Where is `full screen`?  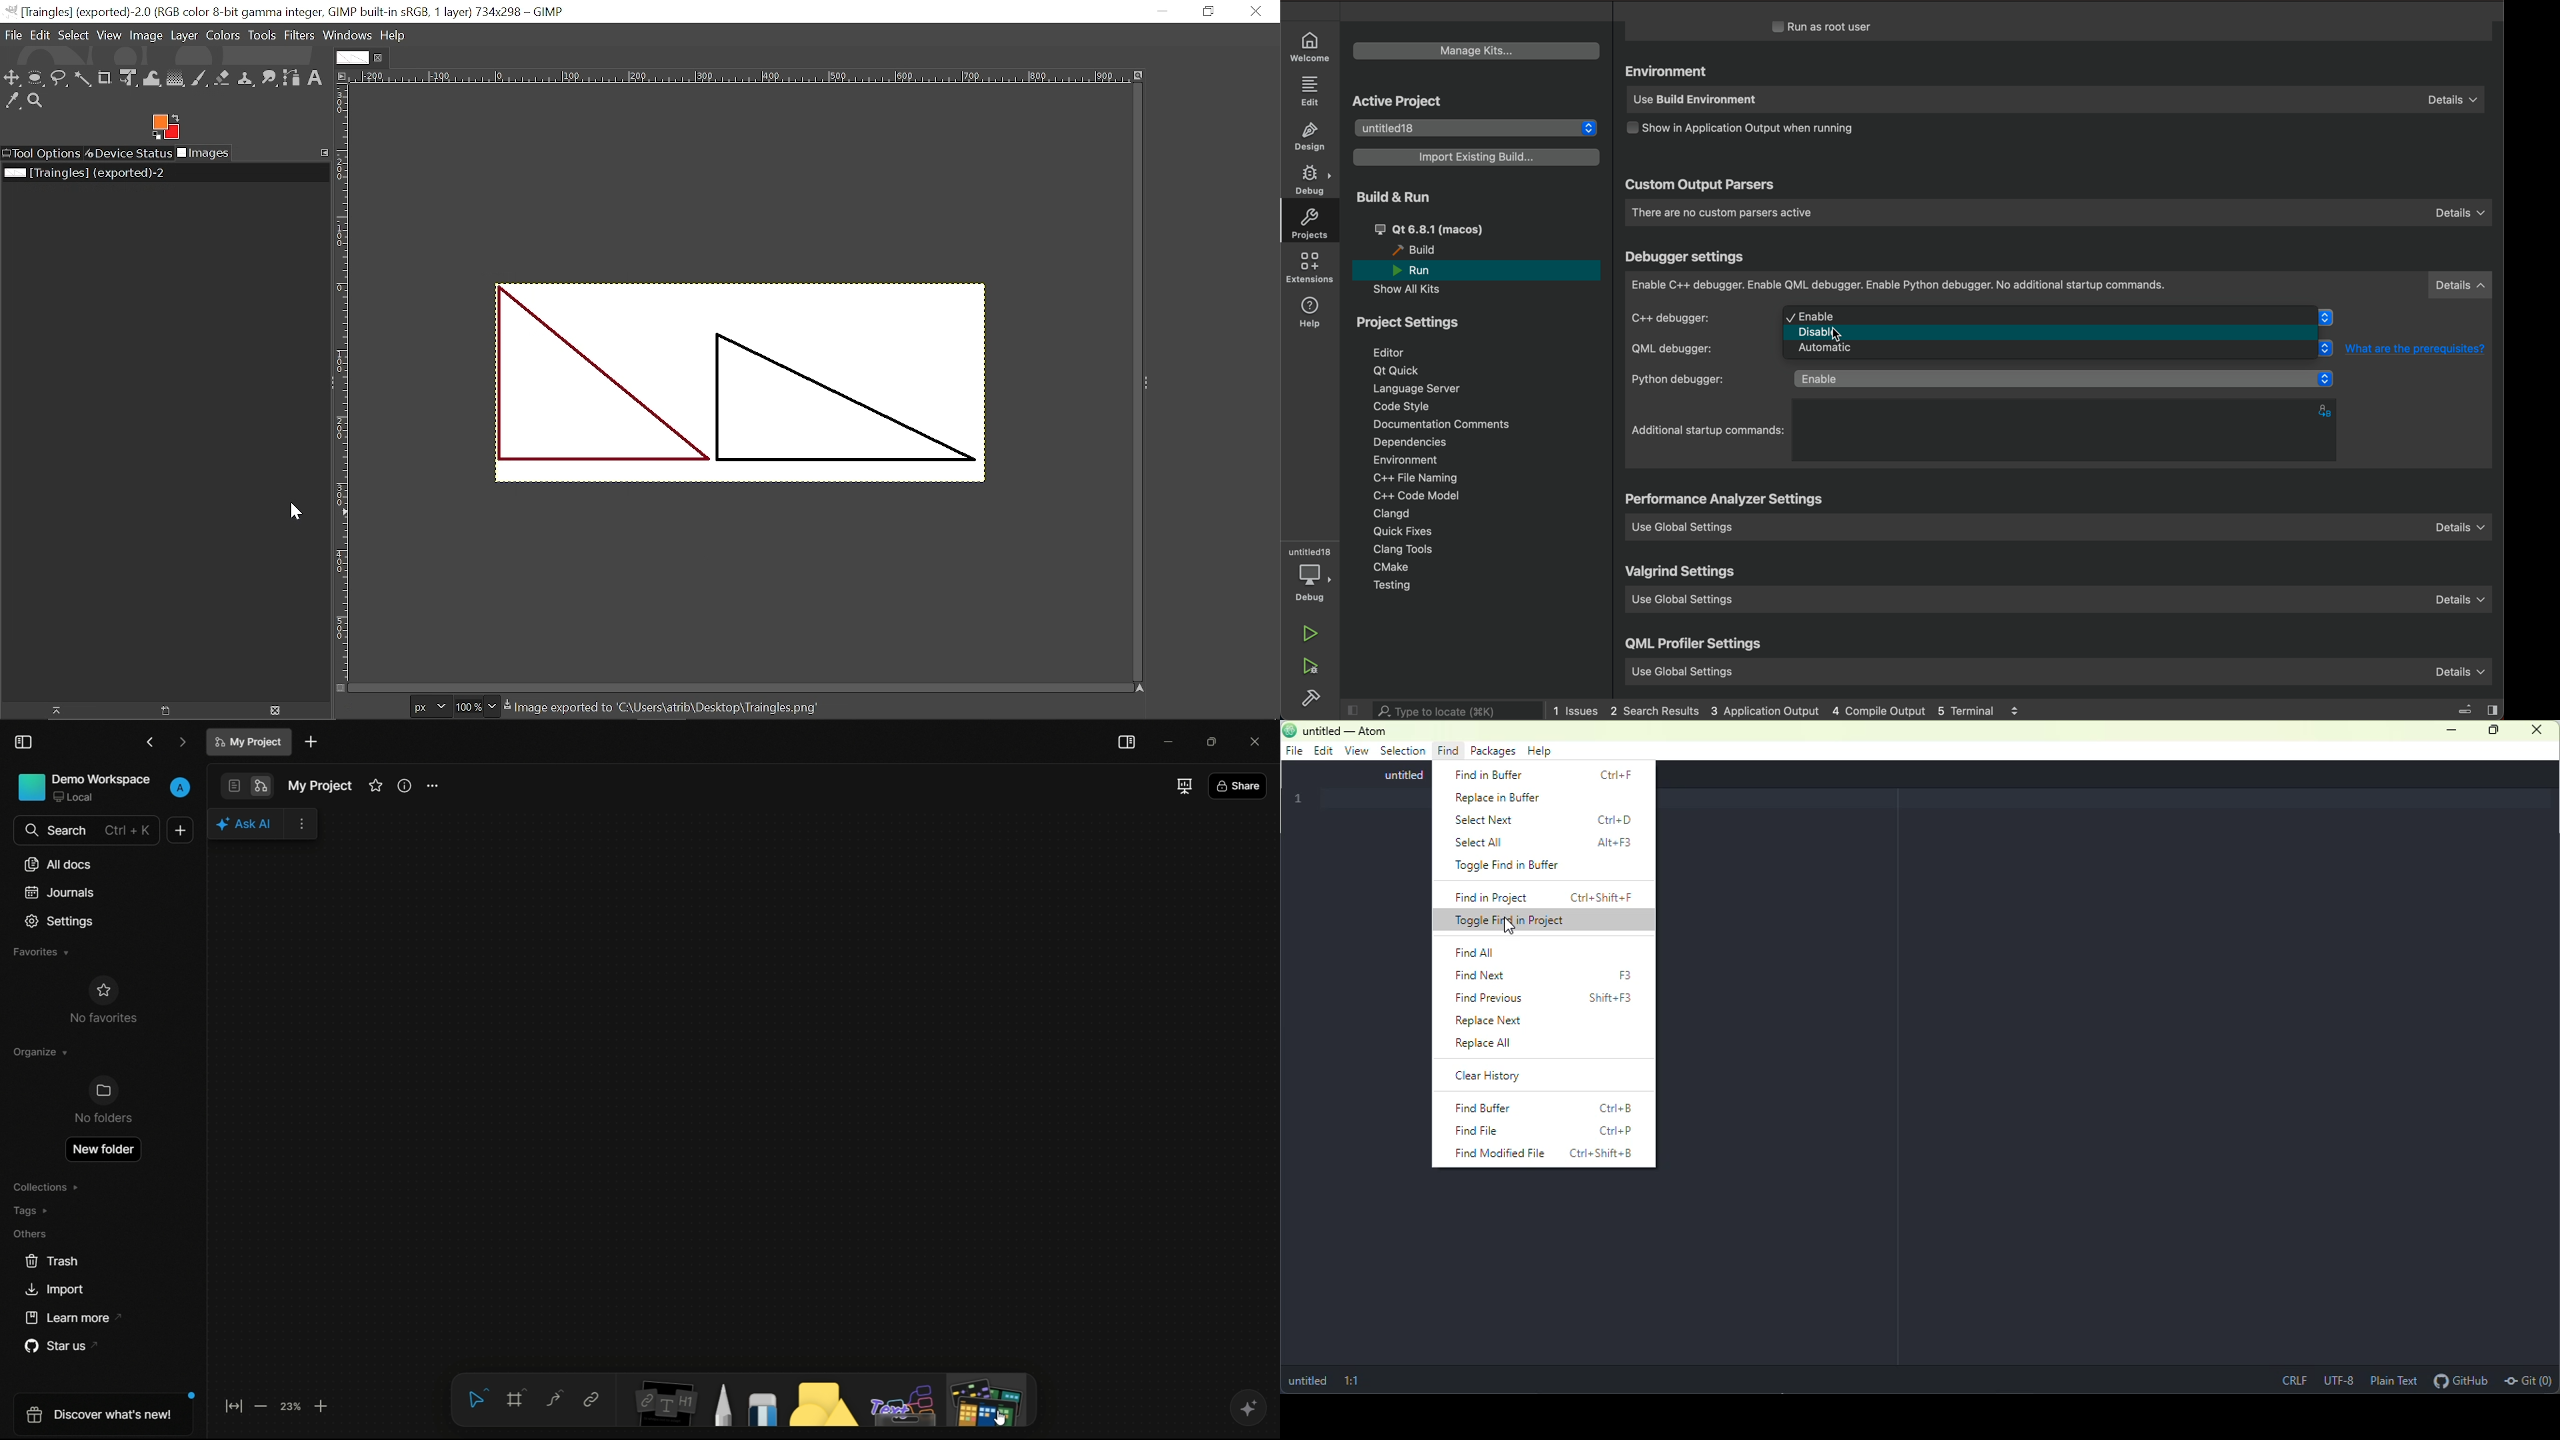 full screen is located at coordinates (1183, 785).